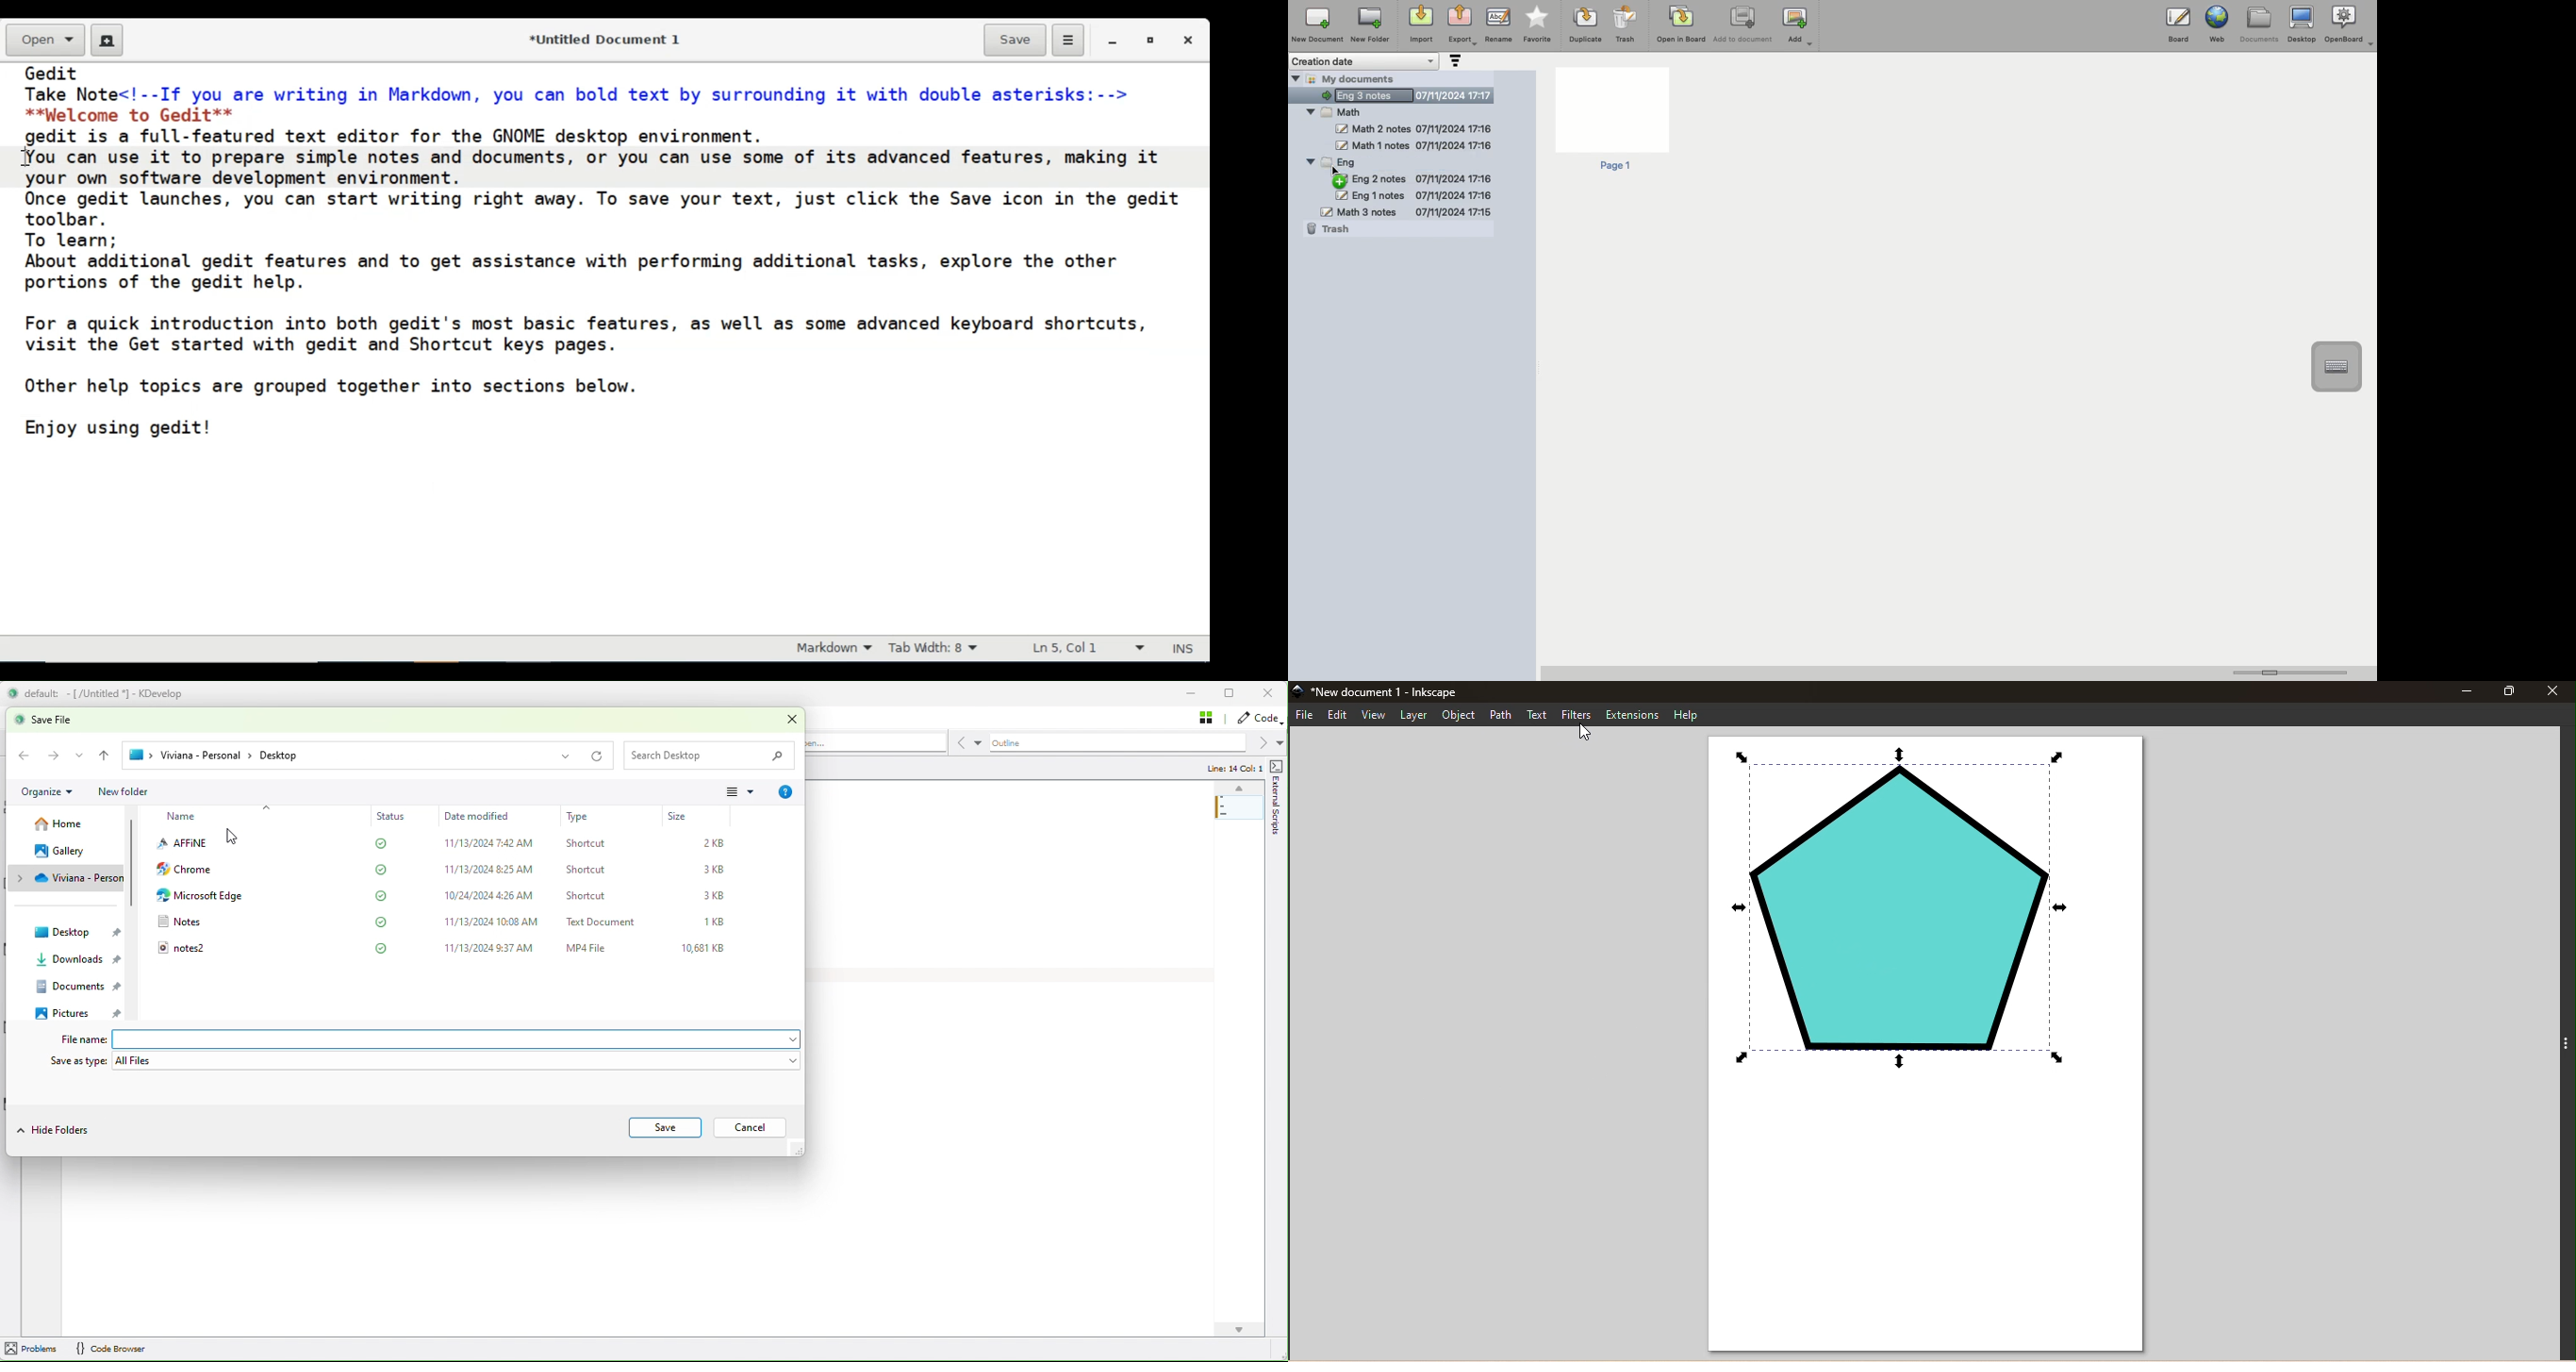 This screenshot has width=2576, height=1372. Describe the element at coordinates (1365, 61) in the screenshot. I see `Creation date` at that location.